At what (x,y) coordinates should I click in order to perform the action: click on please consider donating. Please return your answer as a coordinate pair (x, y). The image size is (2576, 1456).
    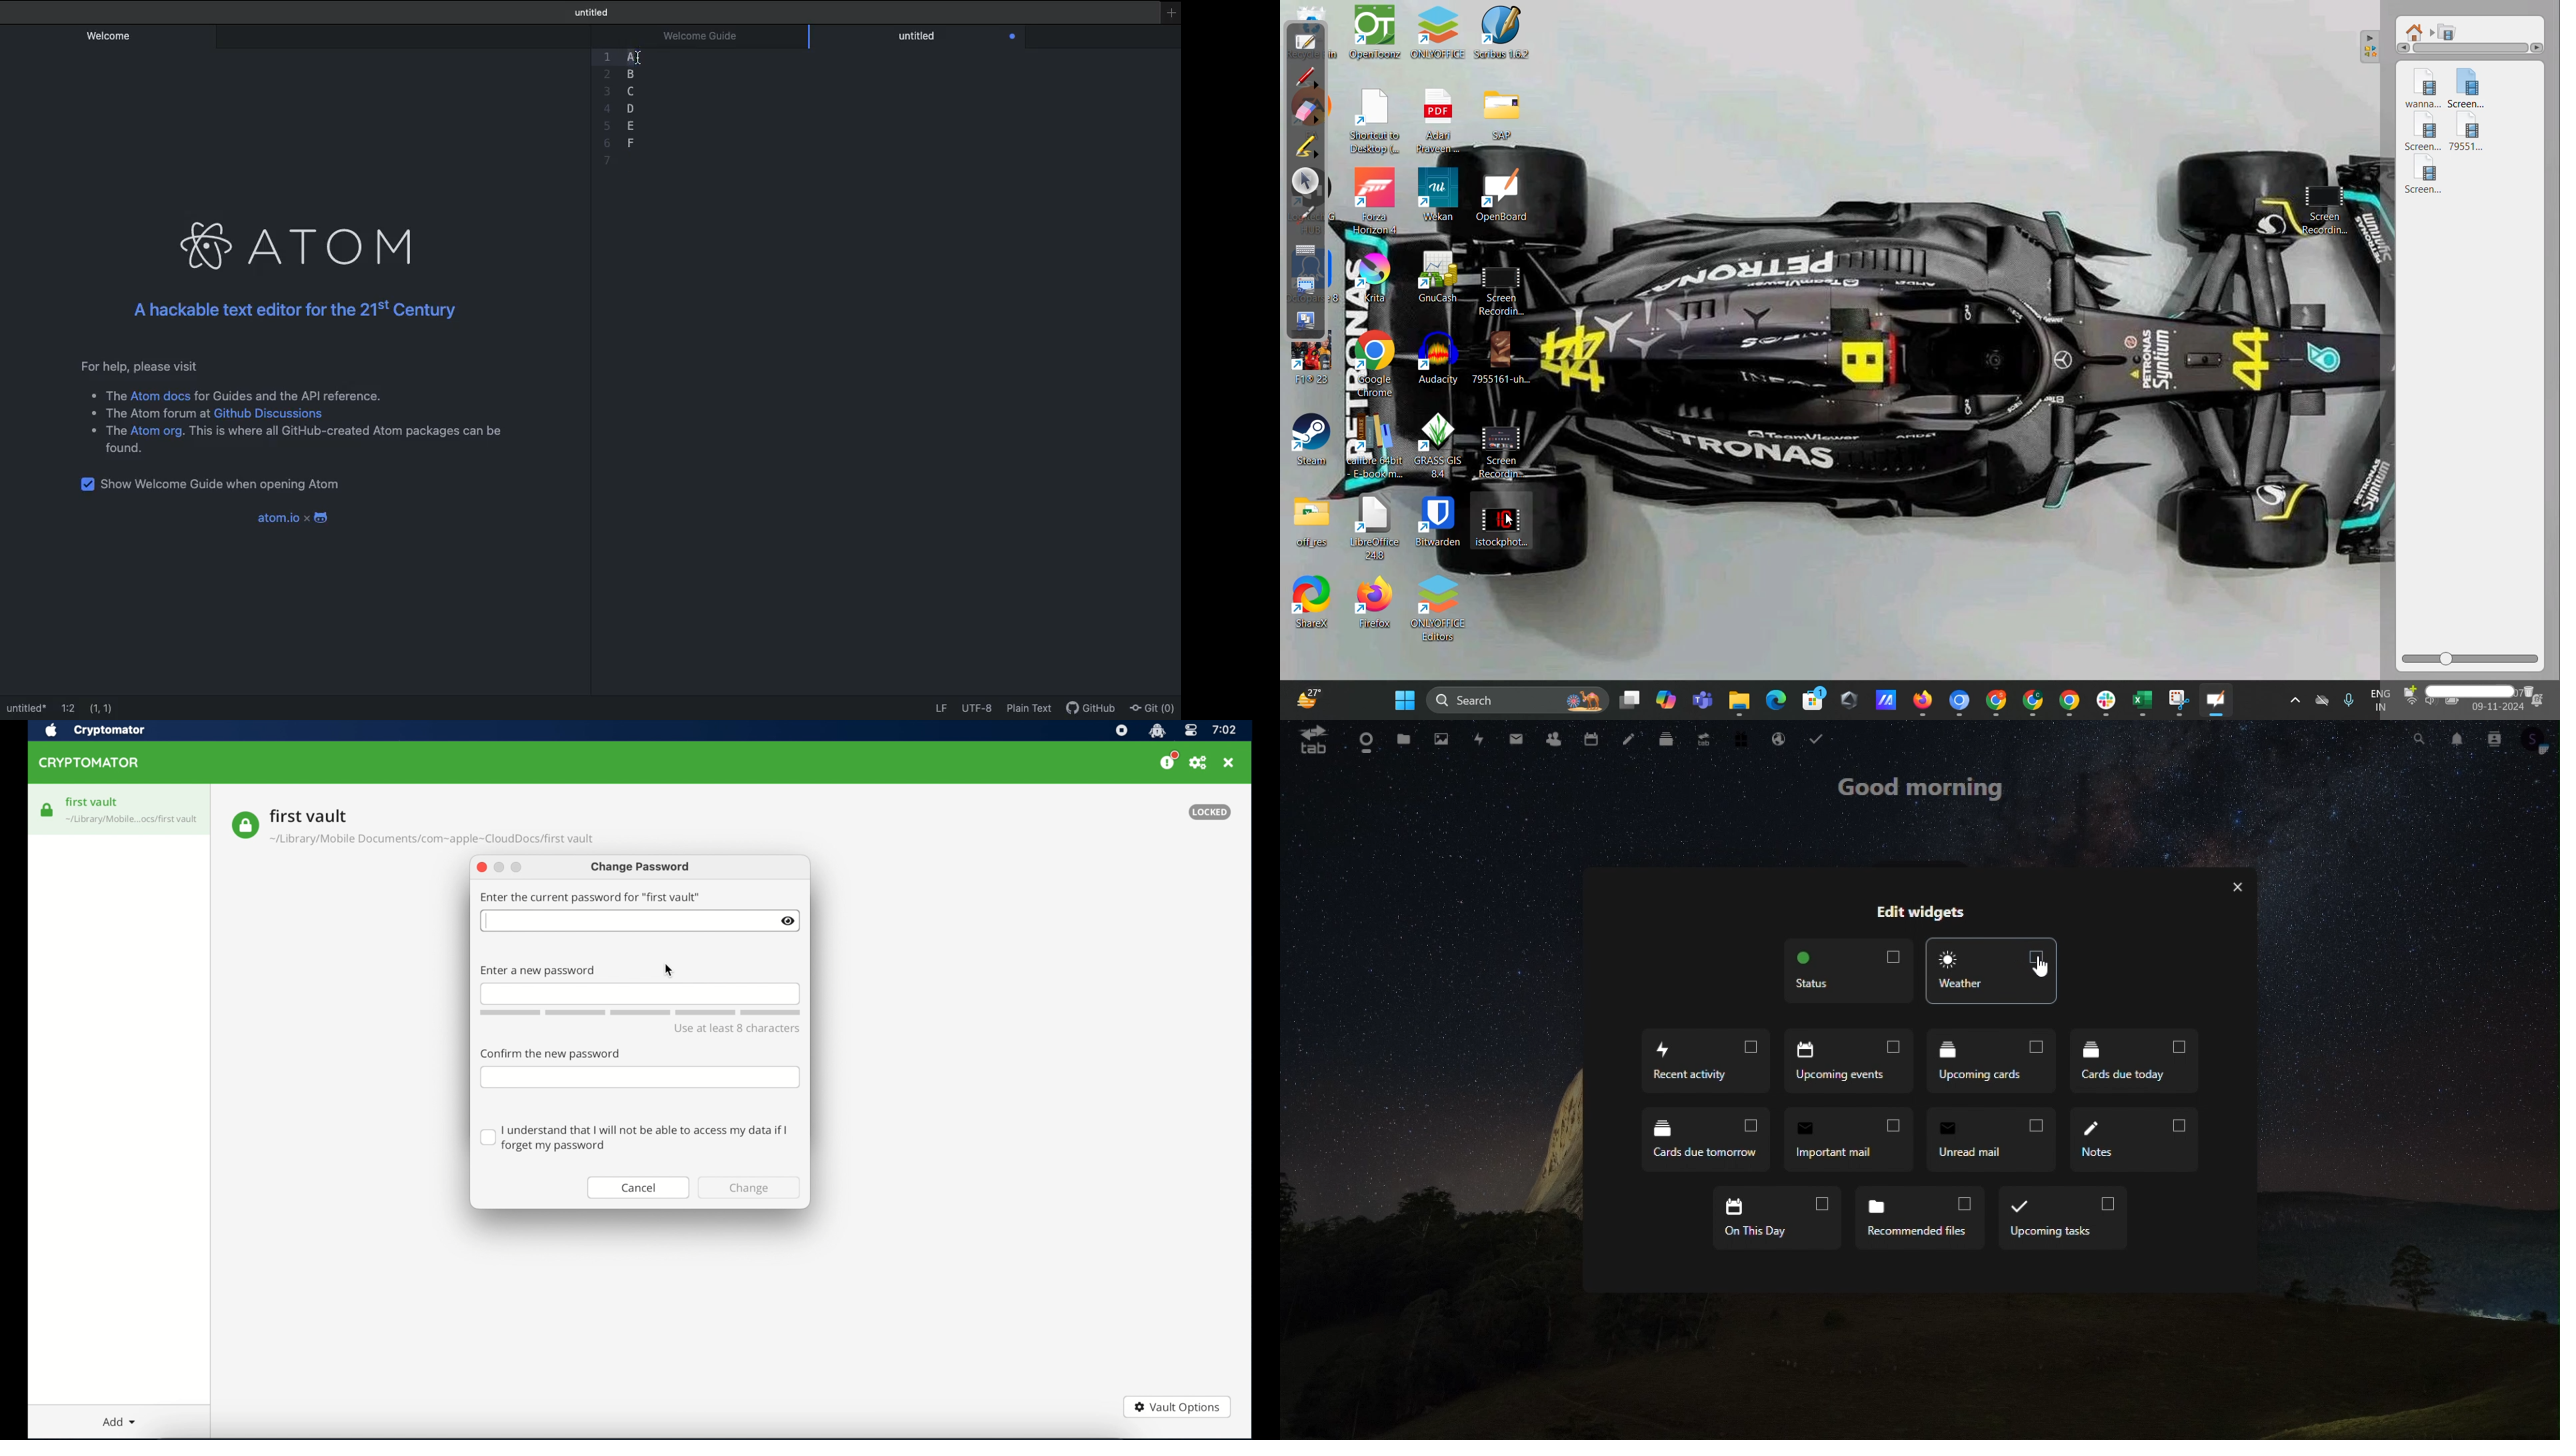
    Looking at the image, I should click on (1169, 761).